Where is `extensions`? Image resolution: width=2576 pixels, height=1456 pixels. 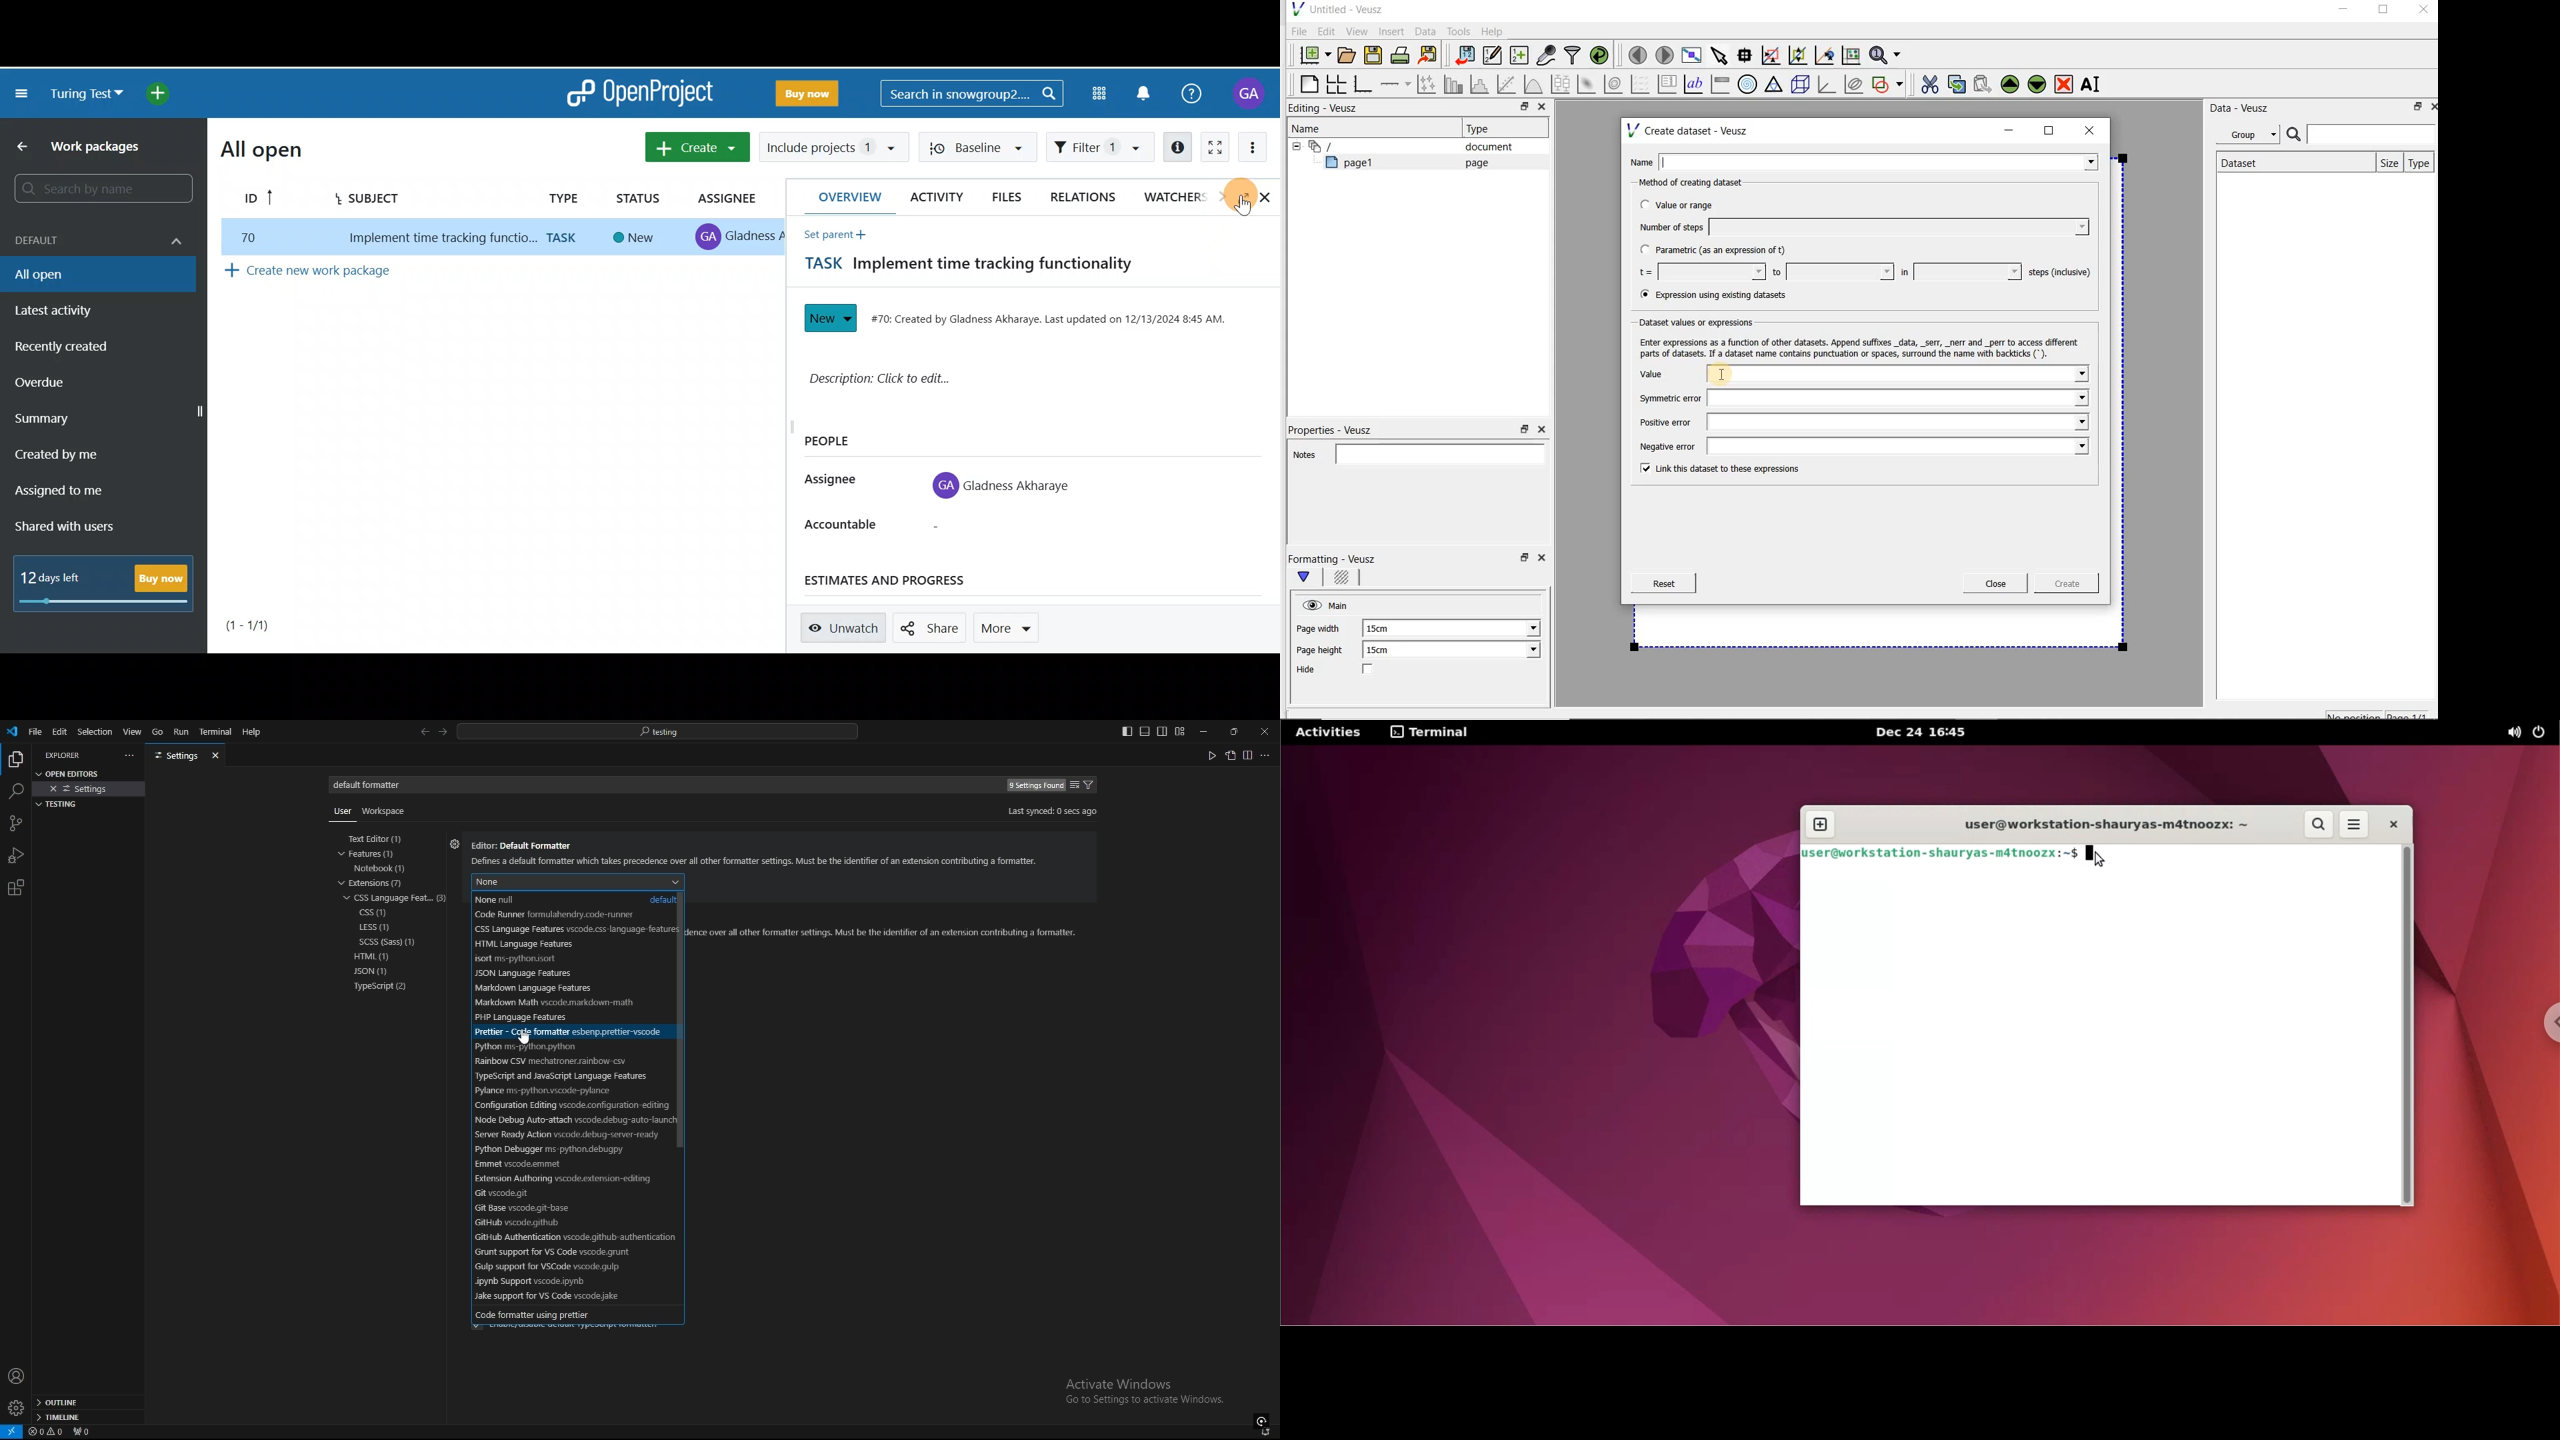
extensions is located at coordinates (381, 883).